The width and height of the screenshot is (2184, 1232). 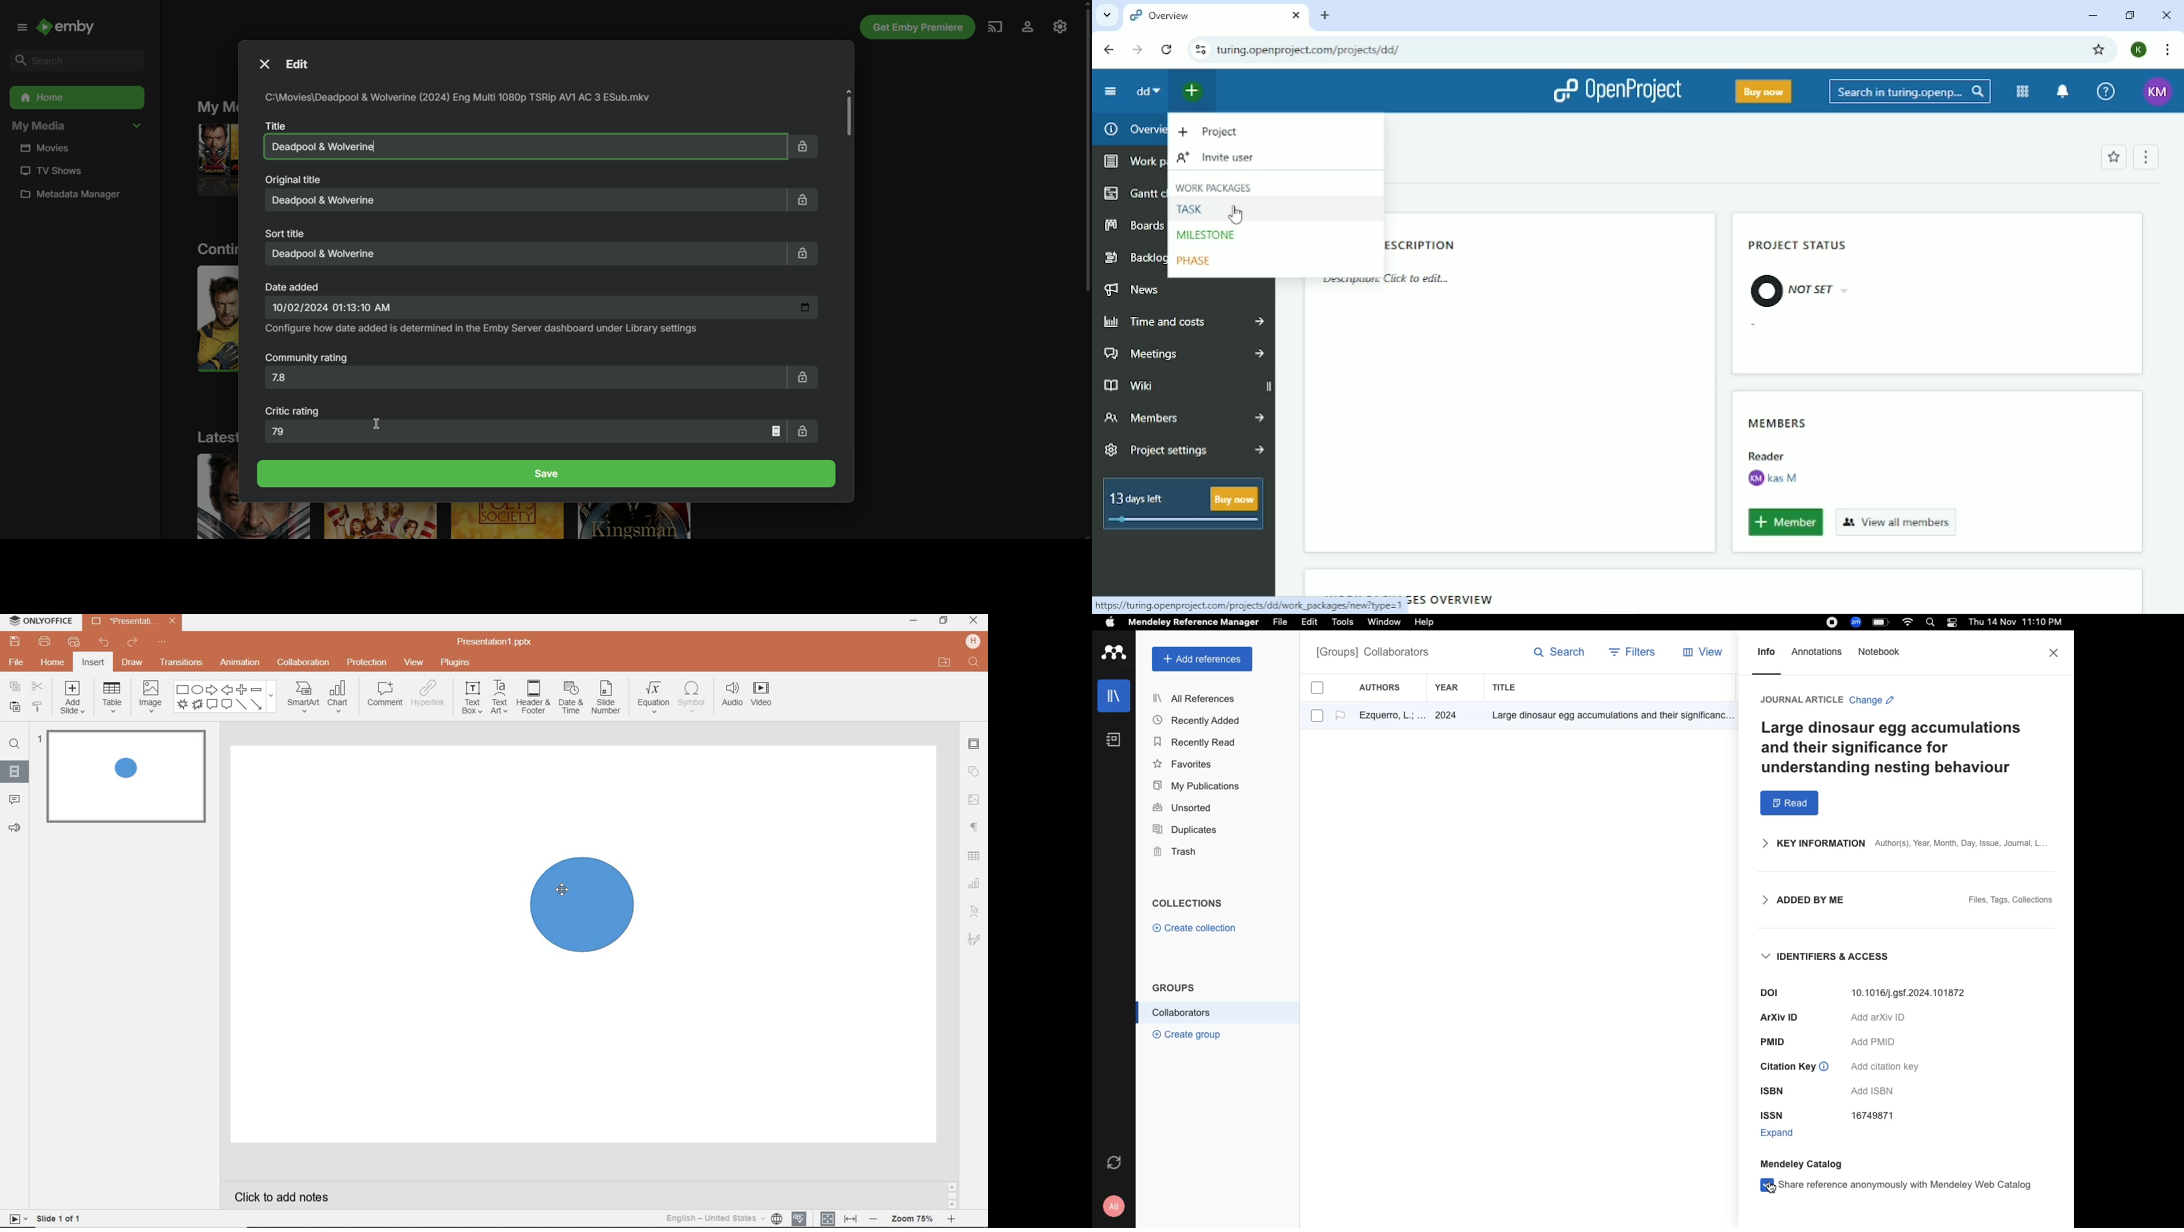 What do you see at coordinates (14, 708) in the screenshot?
I see `paste` at bounding box center [14, 708].